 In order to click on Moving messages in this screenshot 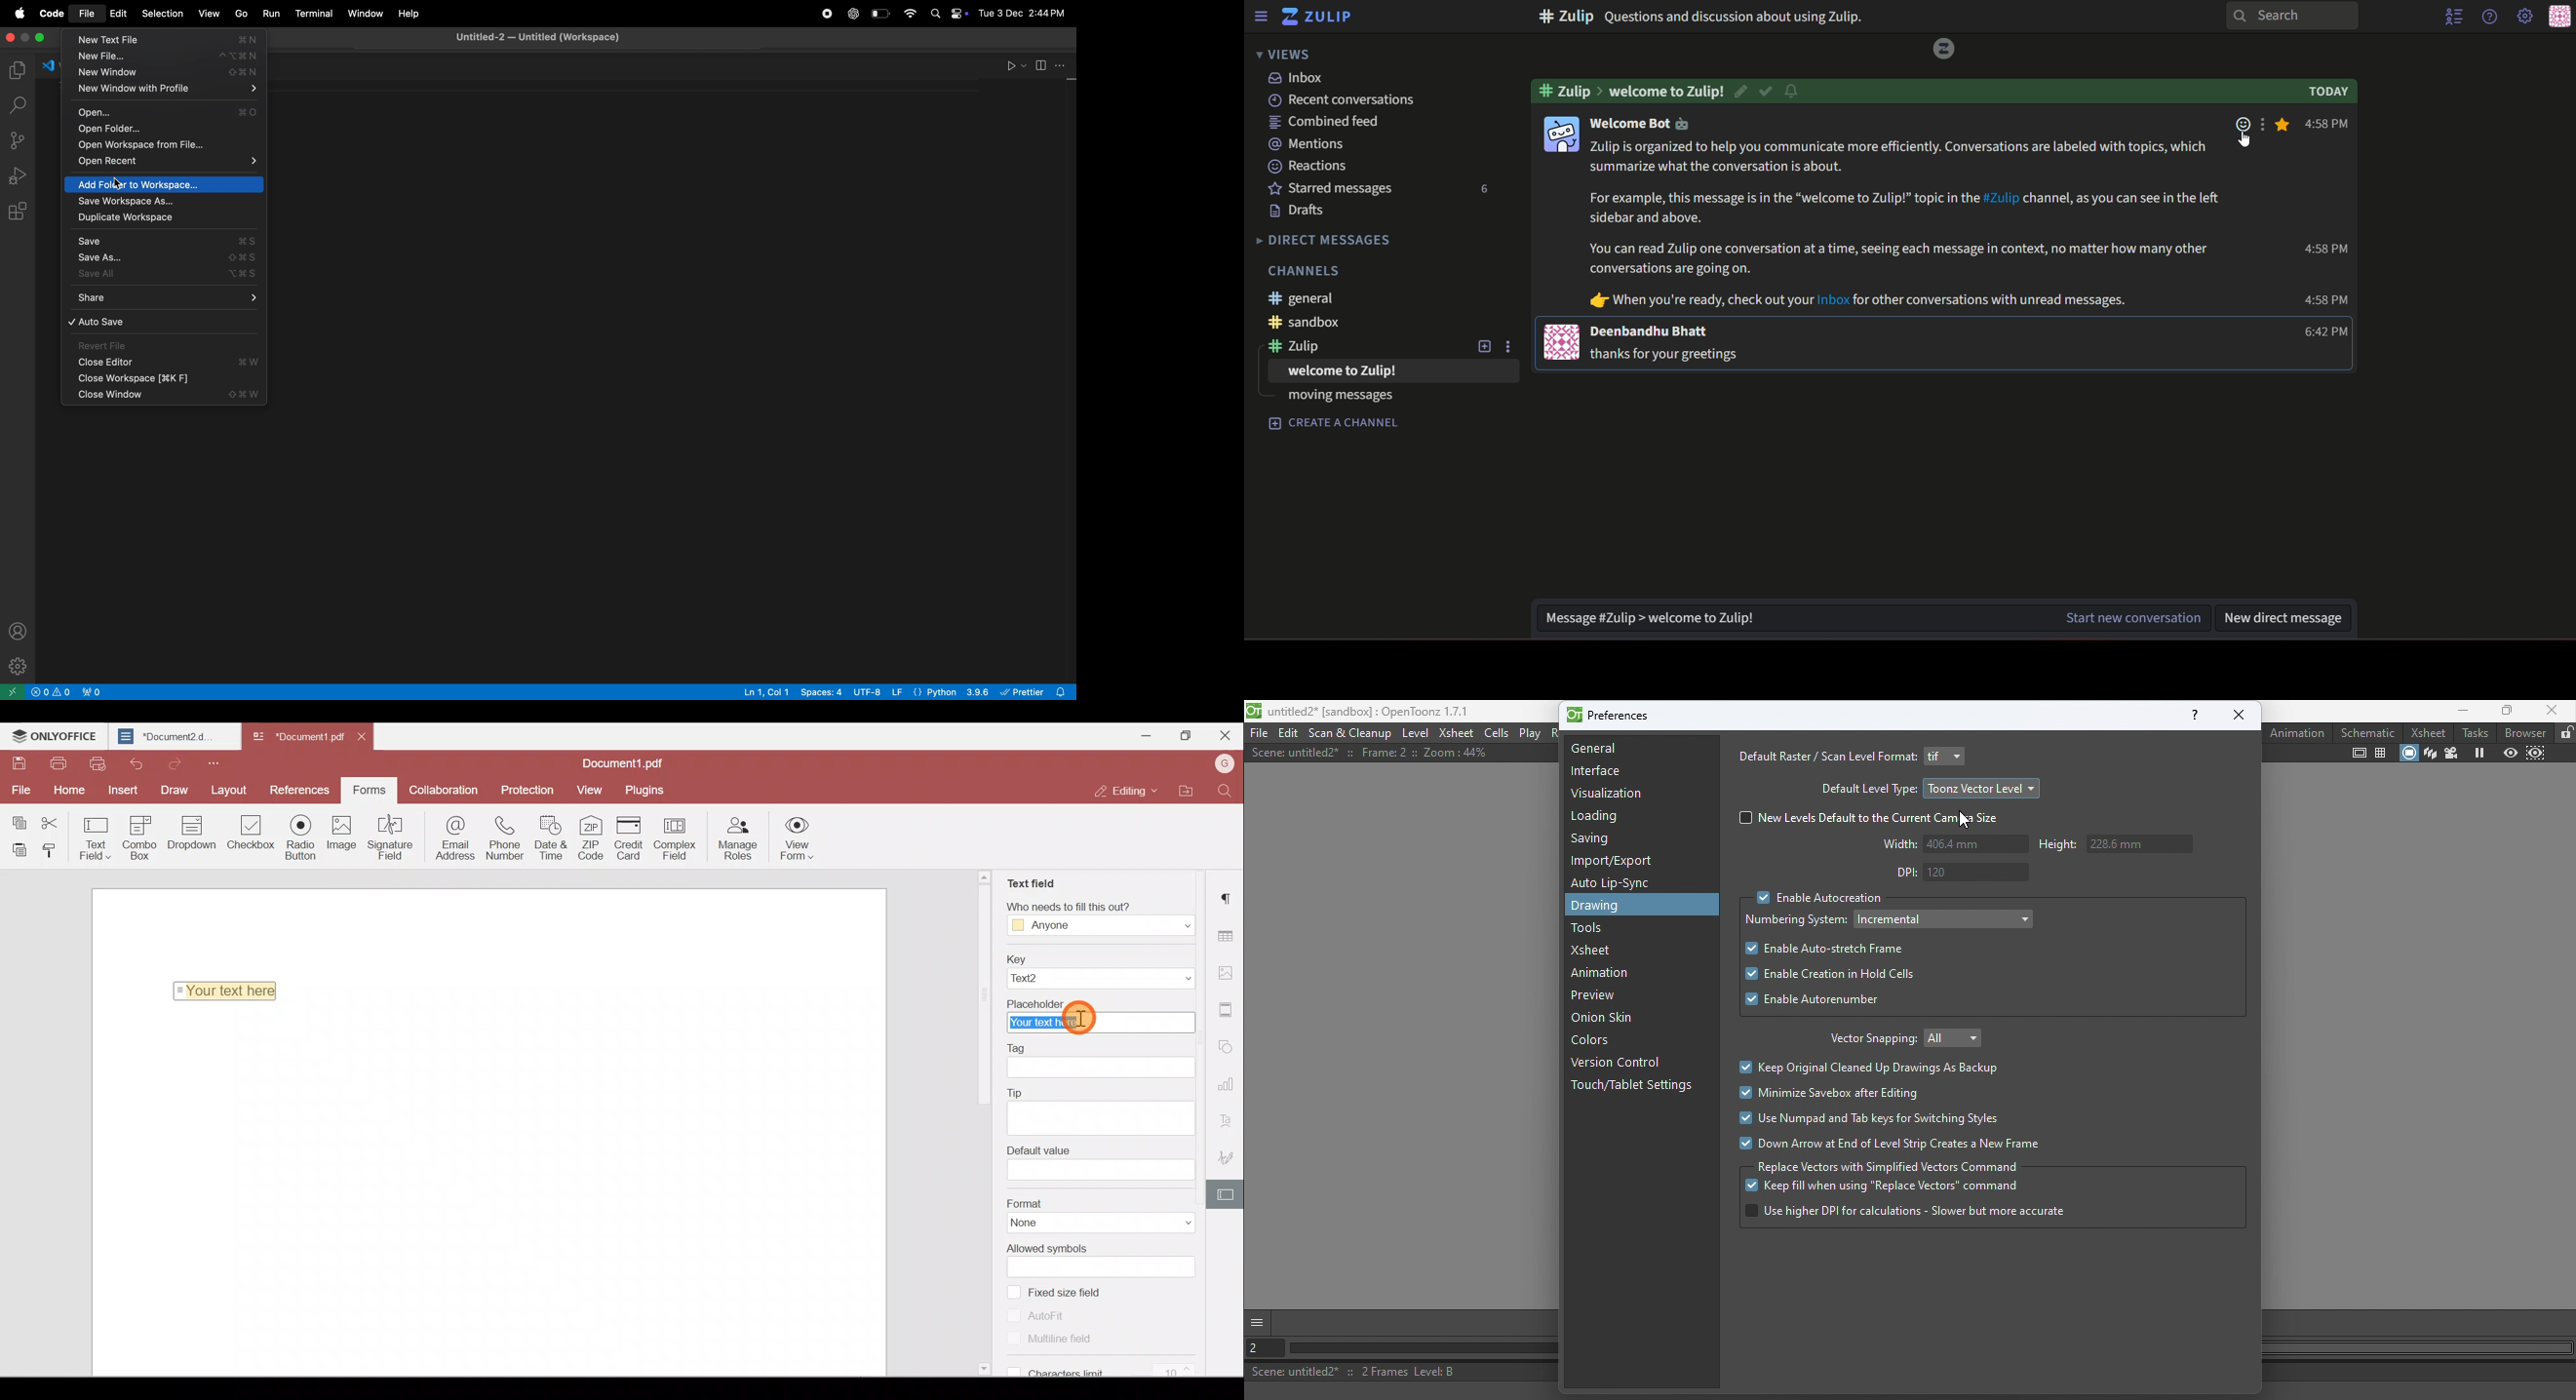, I will do `click(1338, 397)`.